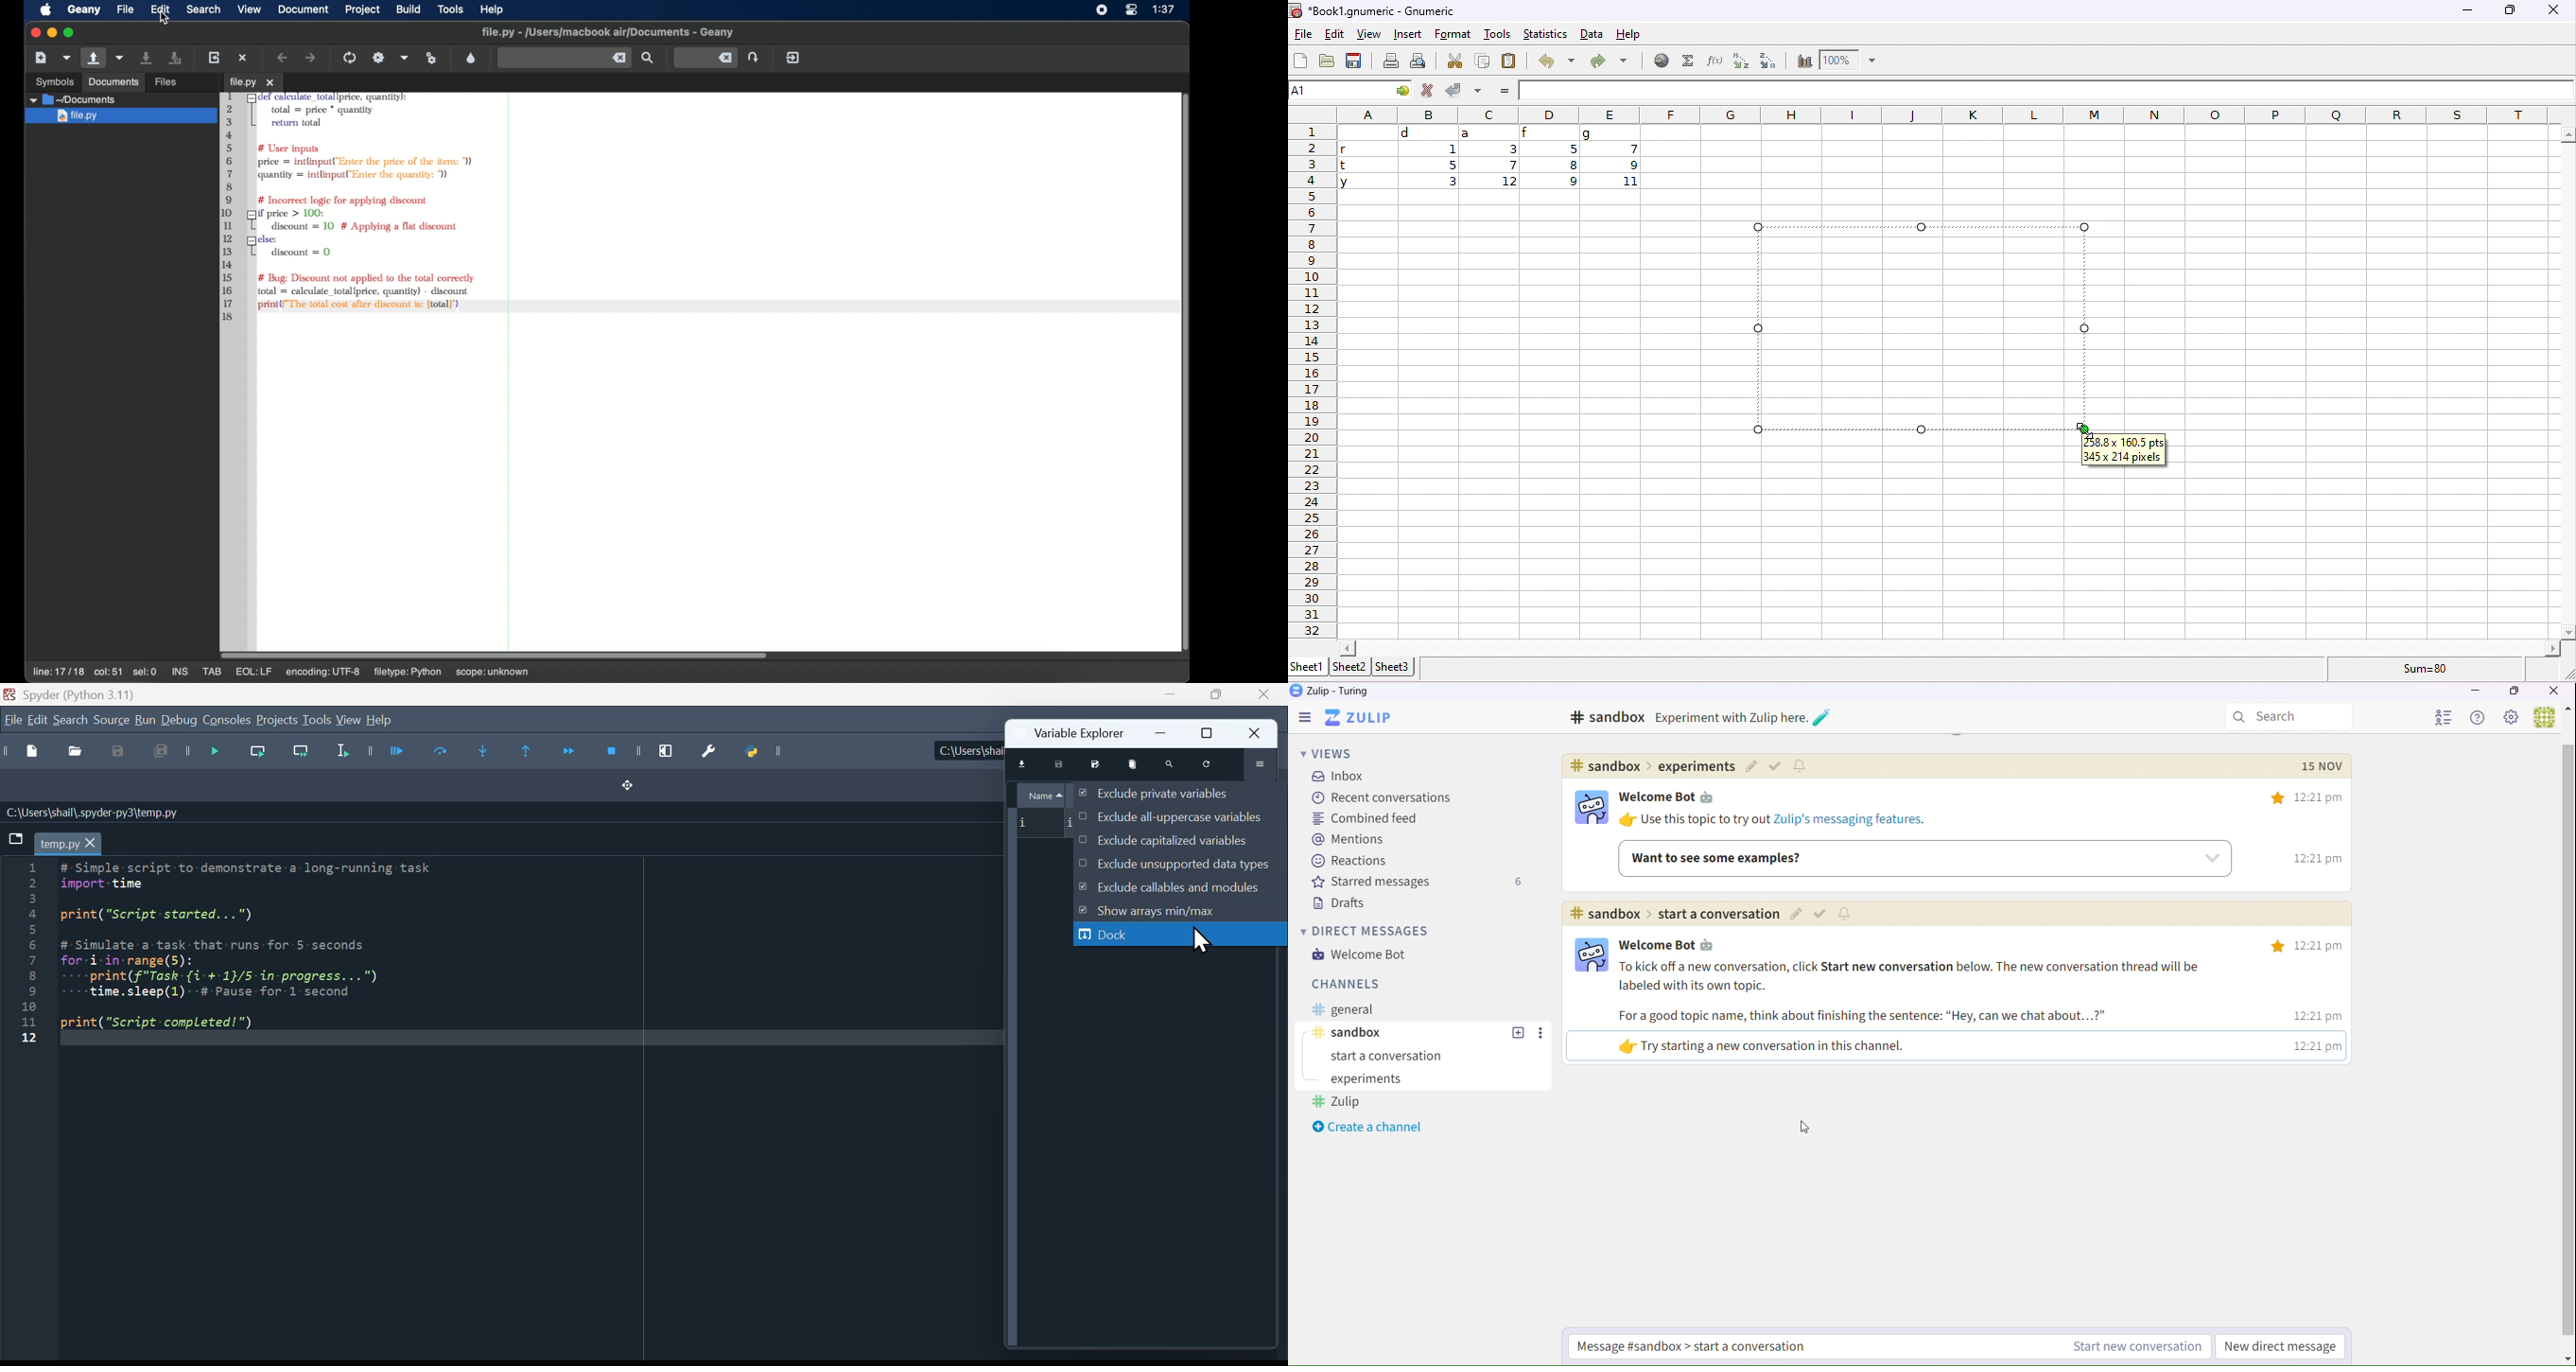 This screenshot has width=2576, height=1372. I want to click on #sandbox, so click(1608, 718).